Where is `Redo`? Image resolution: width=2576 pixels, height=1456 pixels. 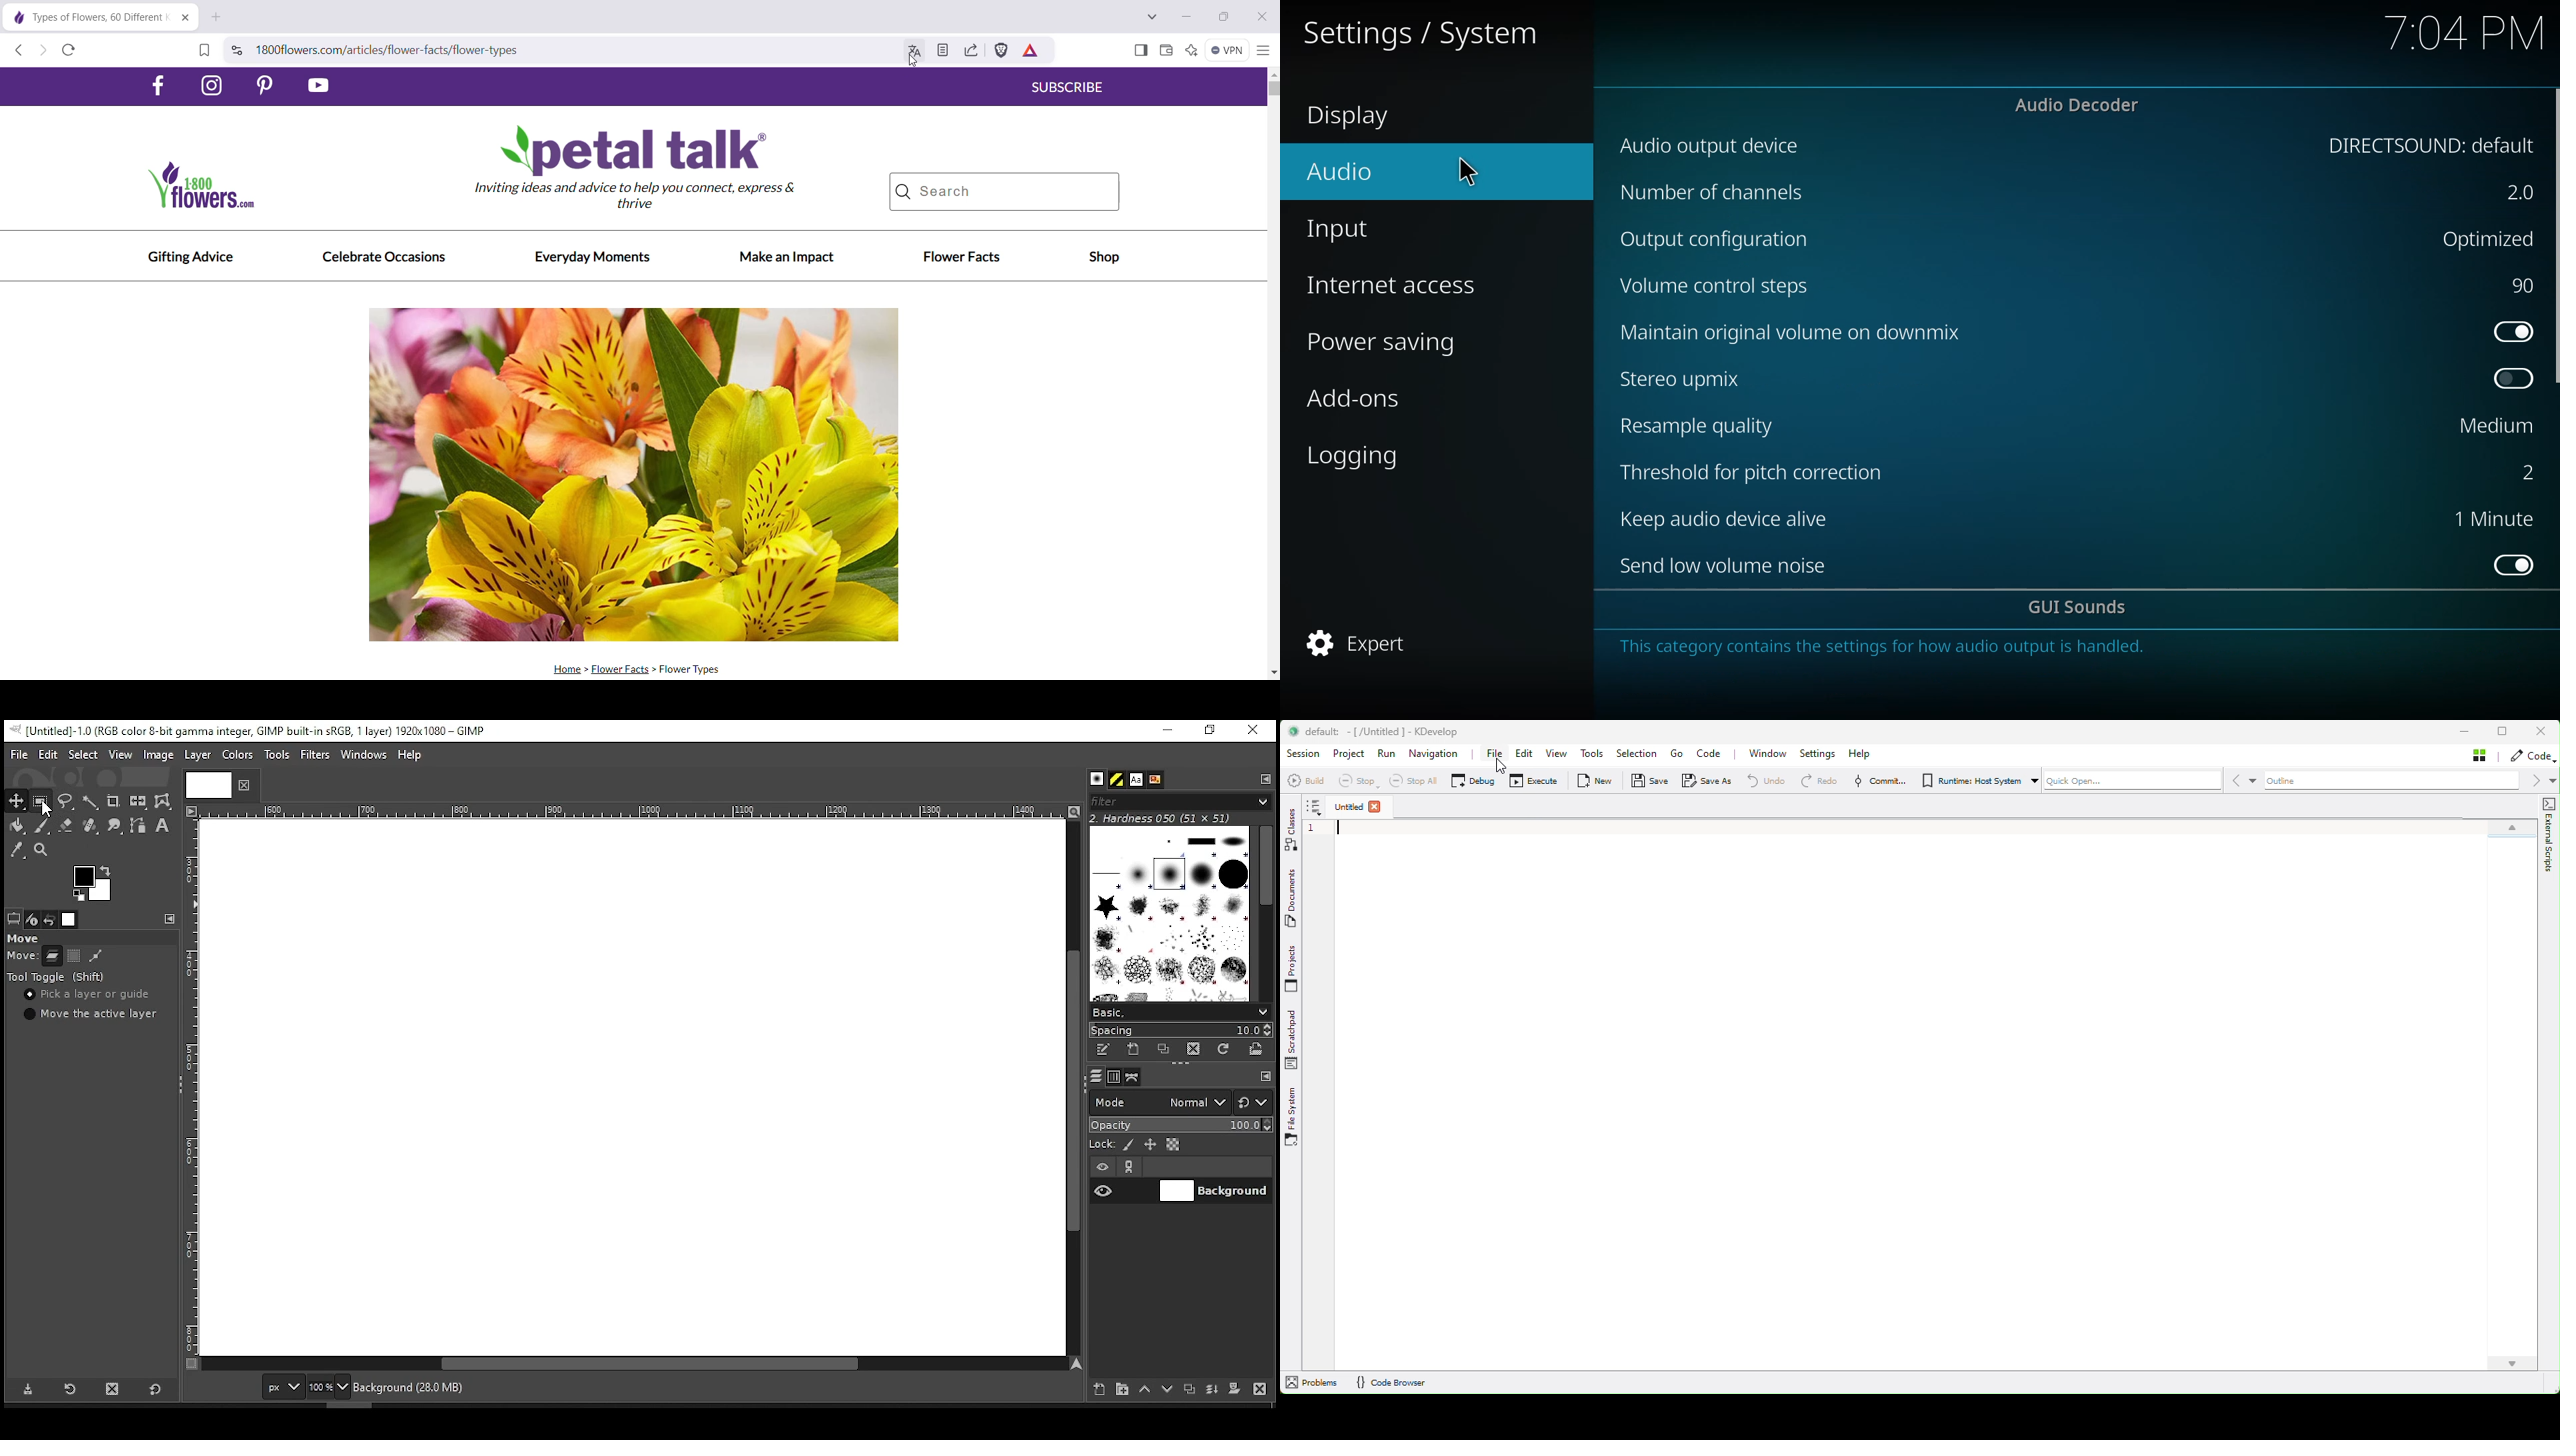
Redo is located at coordinates (1760, 781).